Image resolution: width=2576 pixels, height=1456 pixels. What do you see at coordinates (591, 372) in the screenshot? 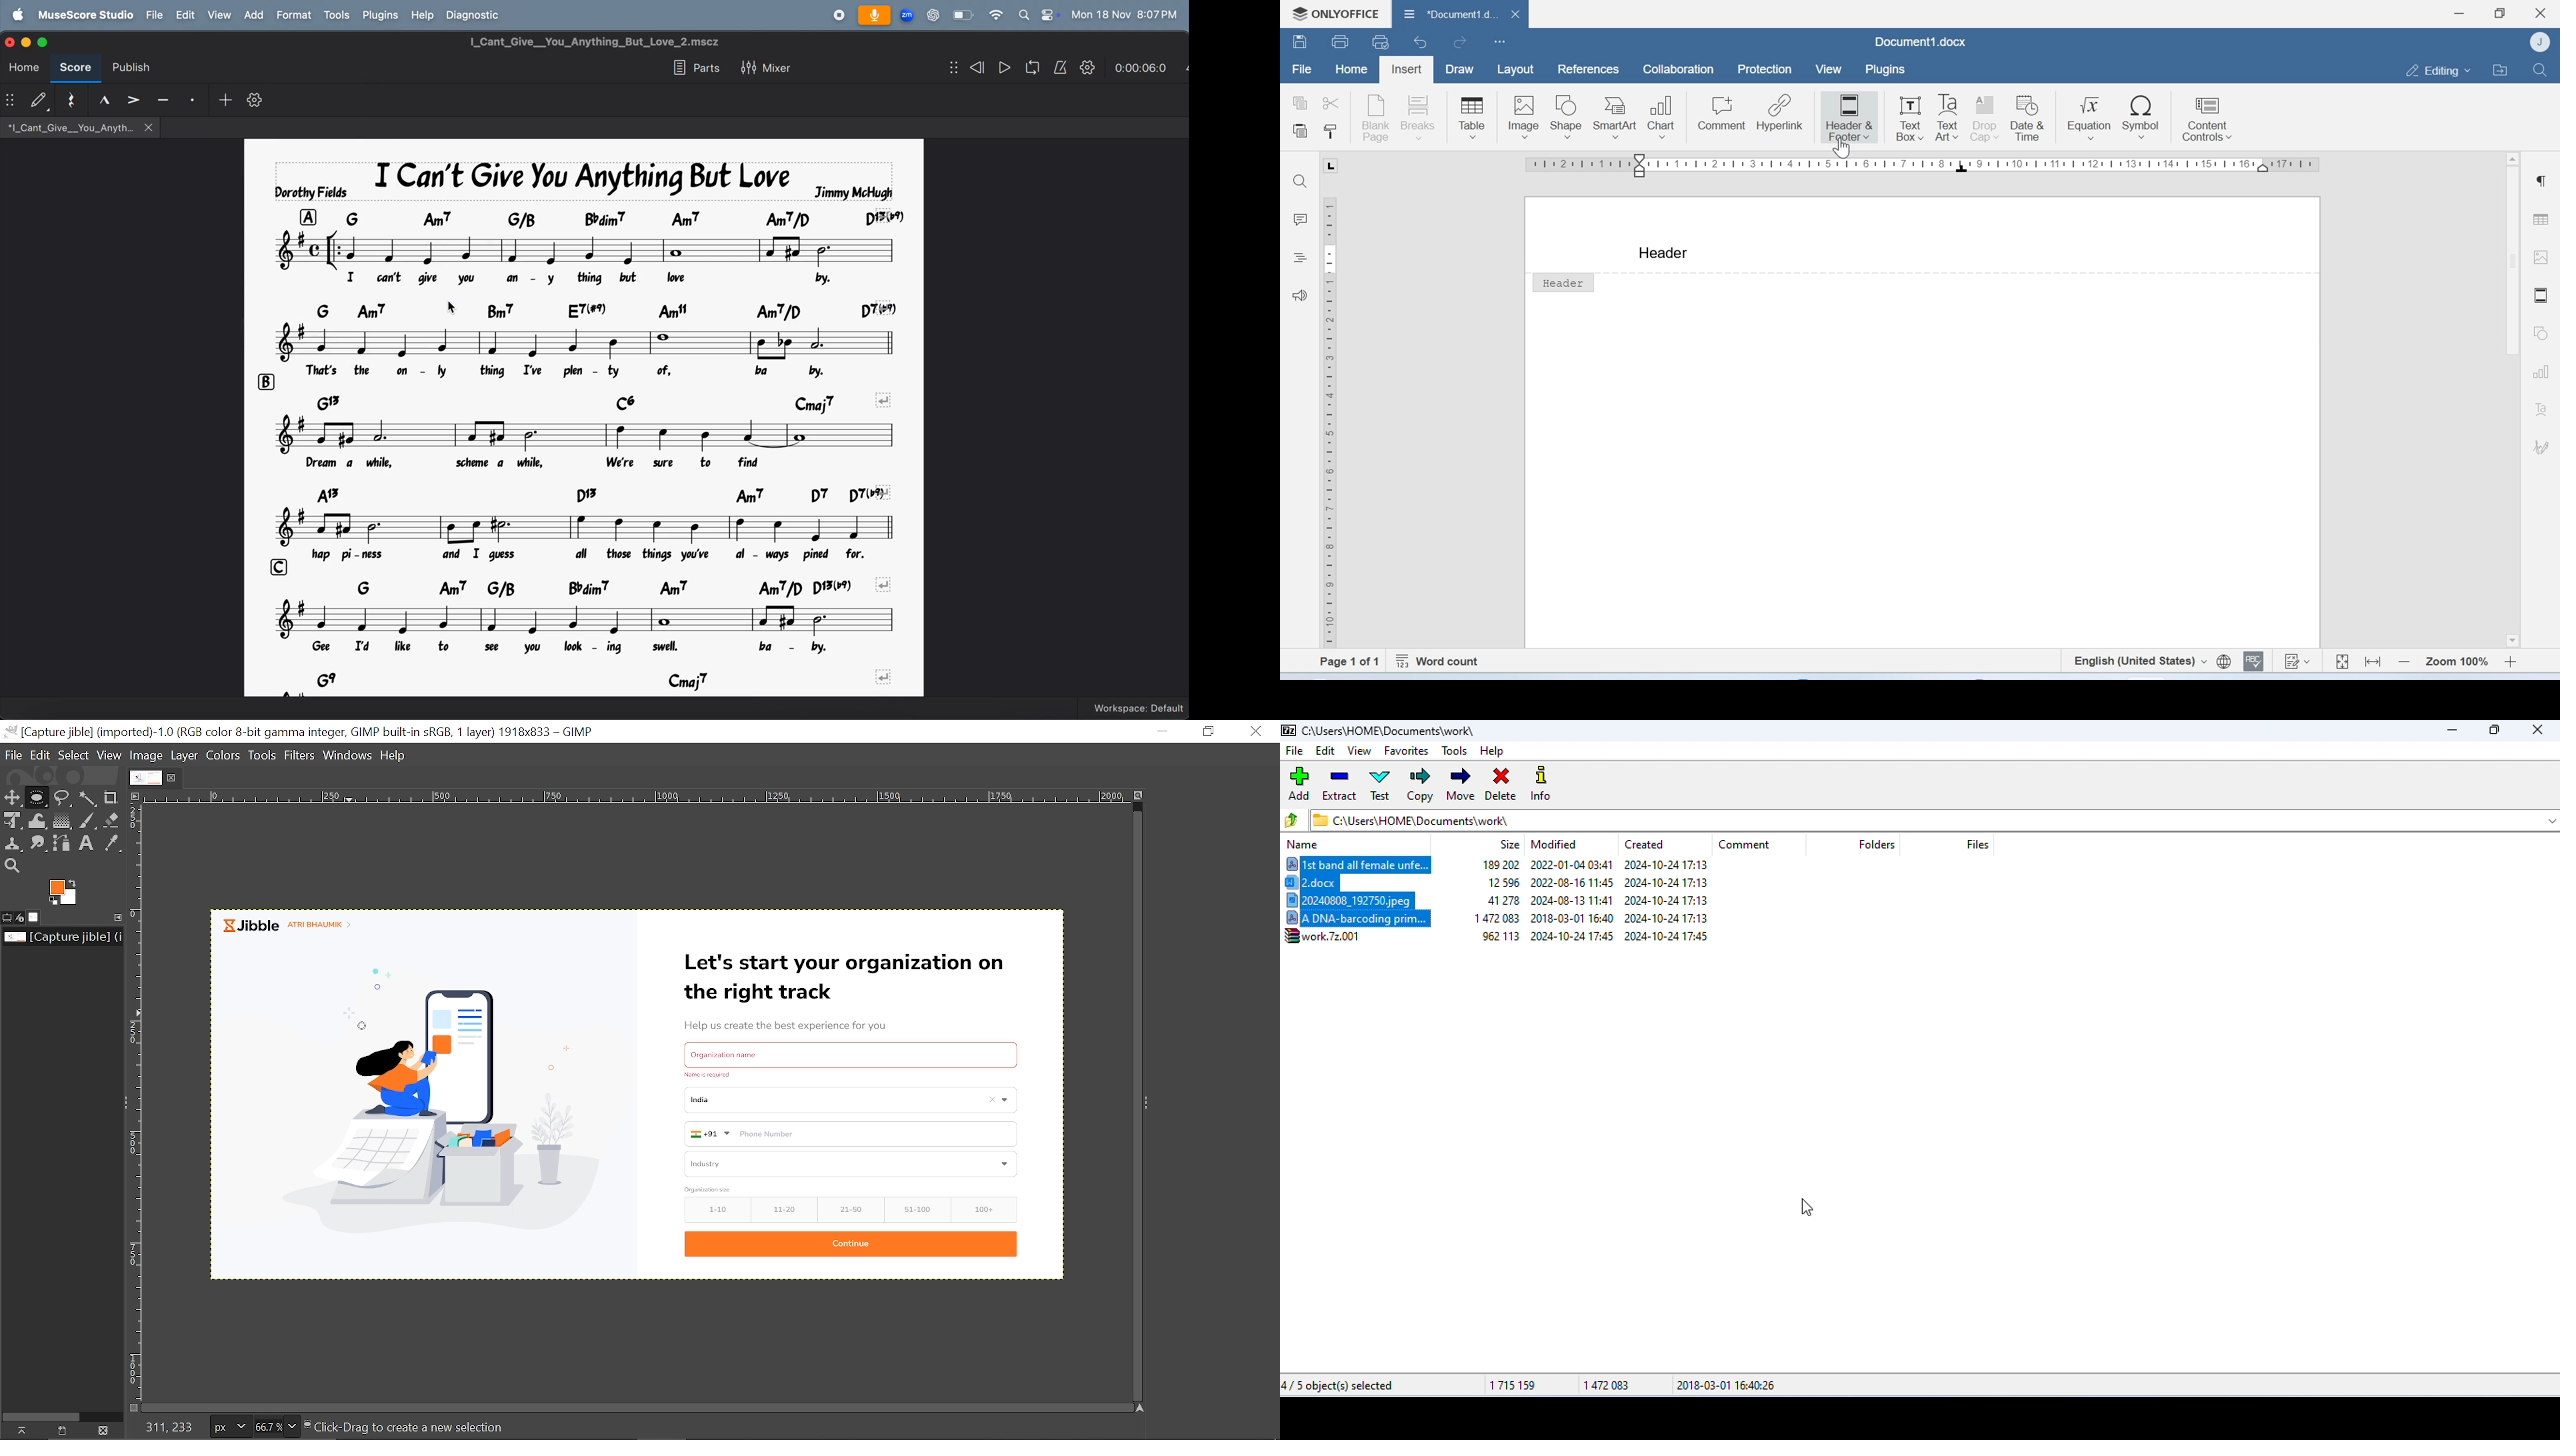
I see `lyrics` at bounding box center [591, 372].